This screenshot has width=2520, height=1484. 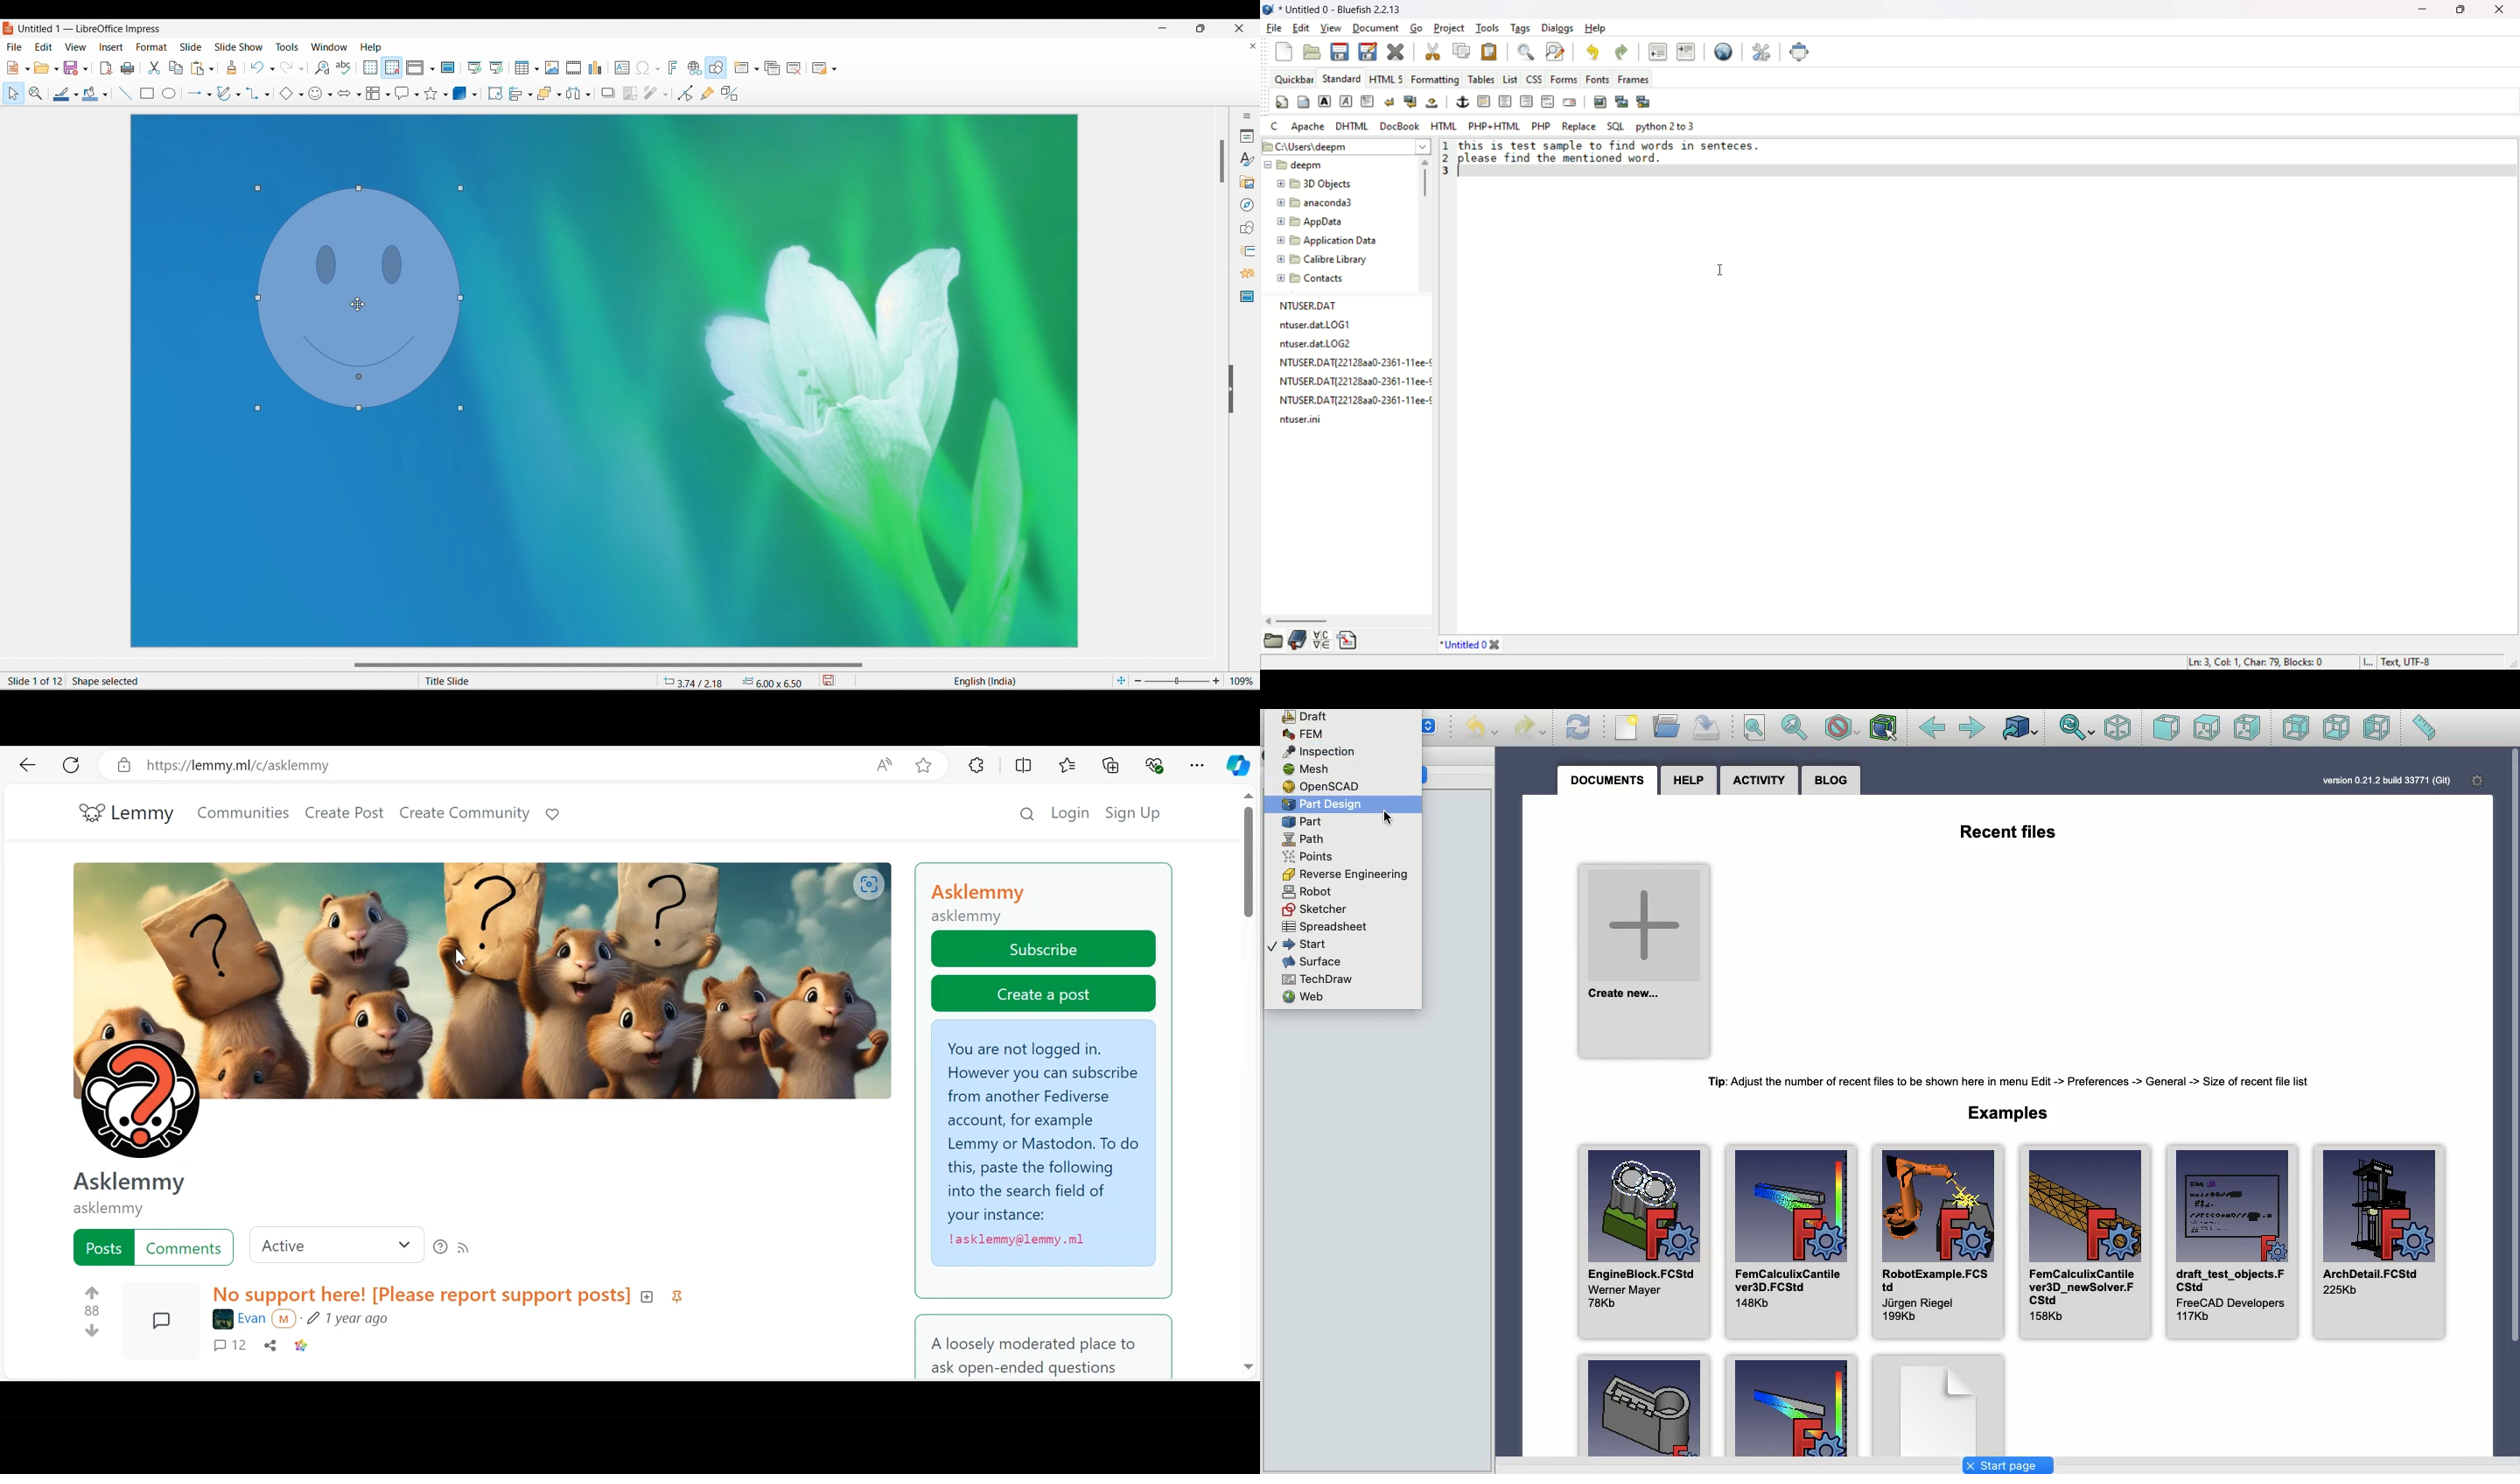 I want to click on open, so click(x=1272, y=641).